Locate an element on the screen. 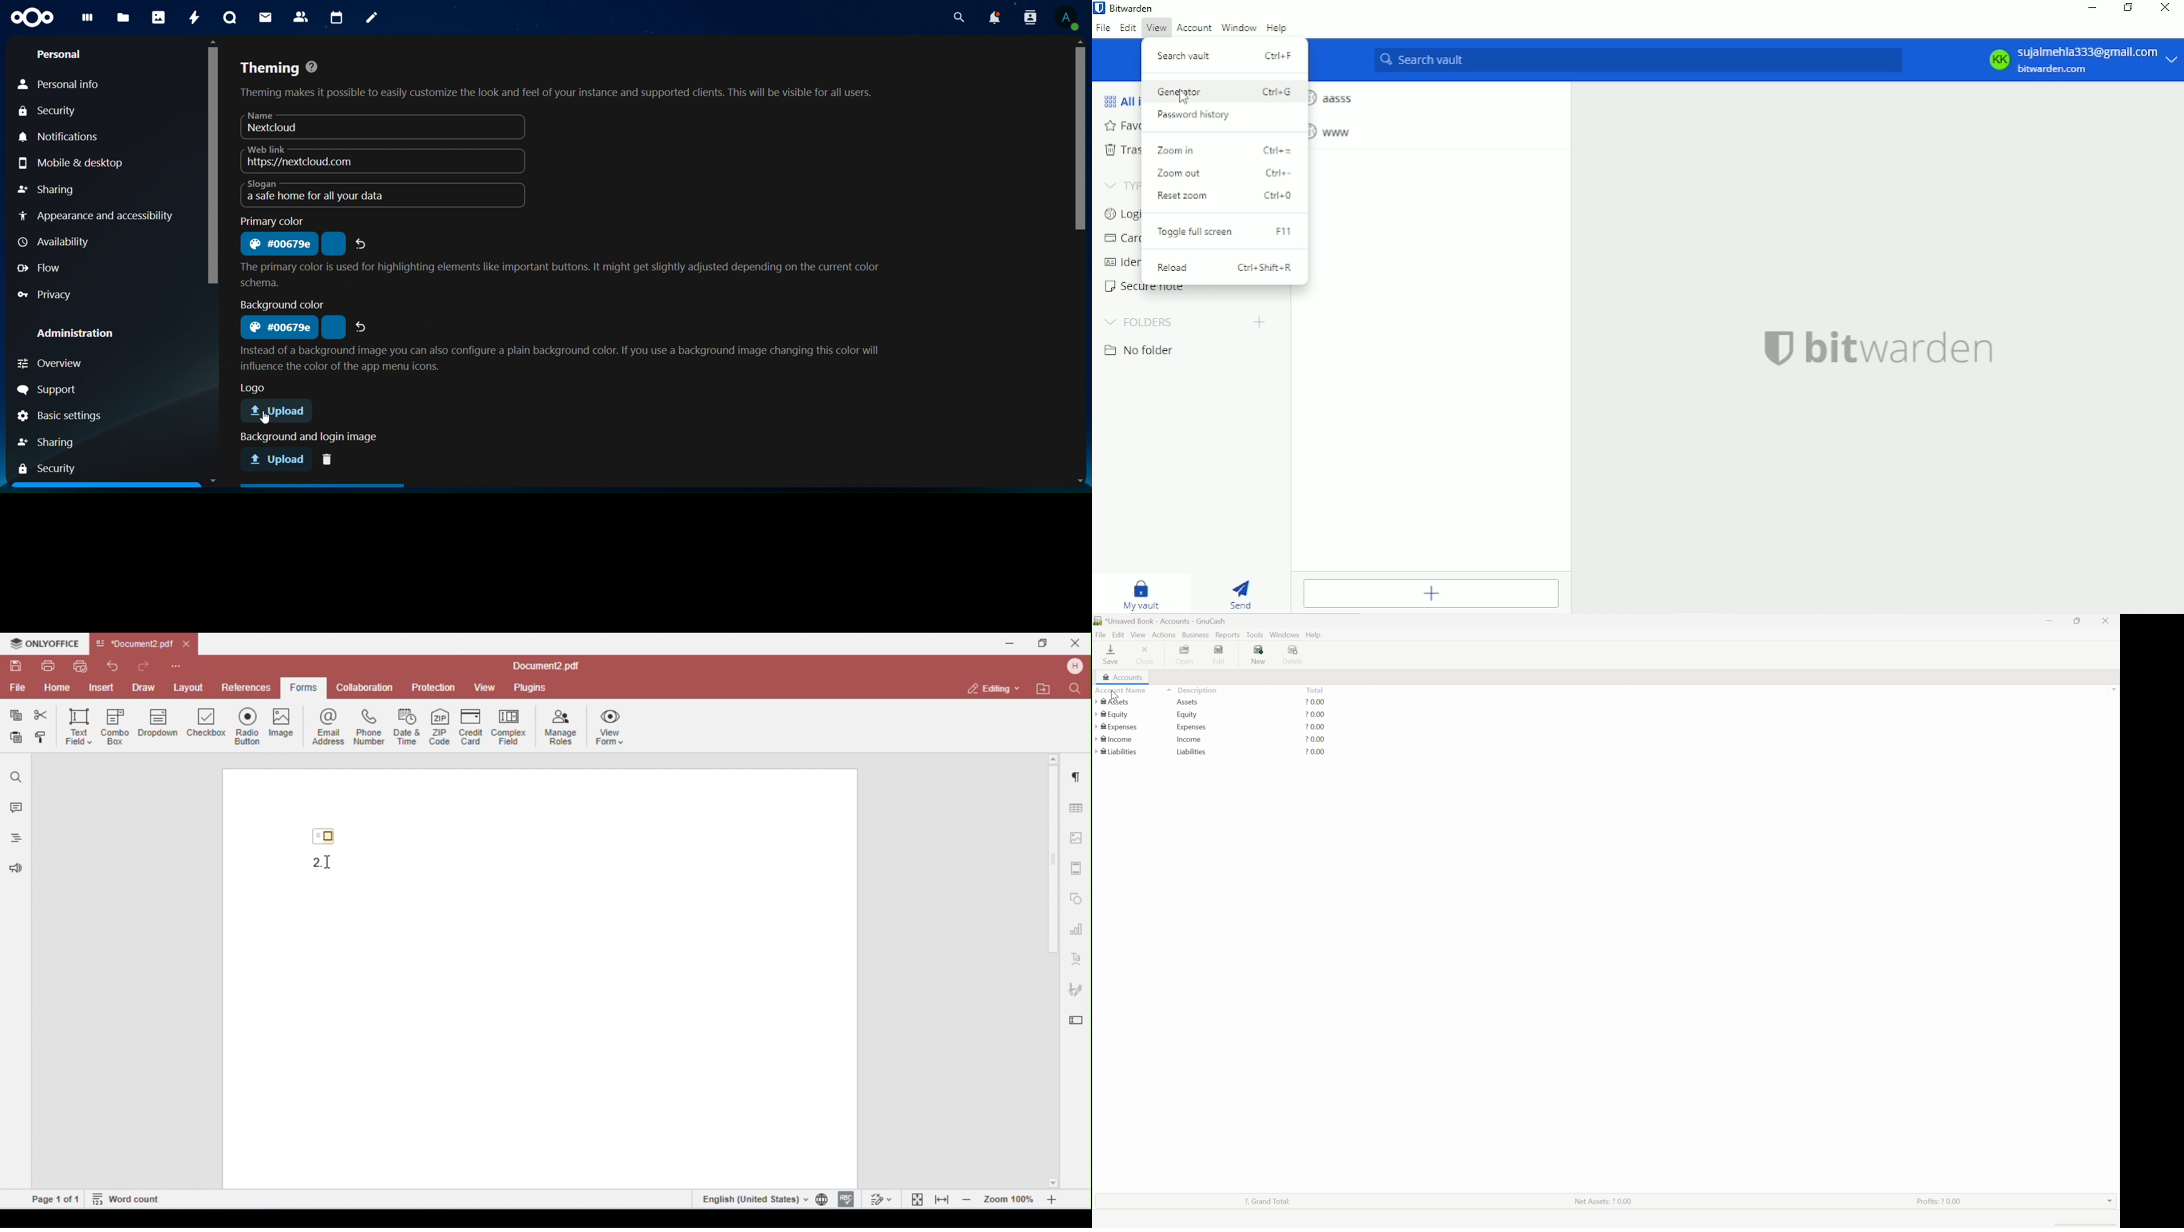  sharing is located at coordinates (54, 189).